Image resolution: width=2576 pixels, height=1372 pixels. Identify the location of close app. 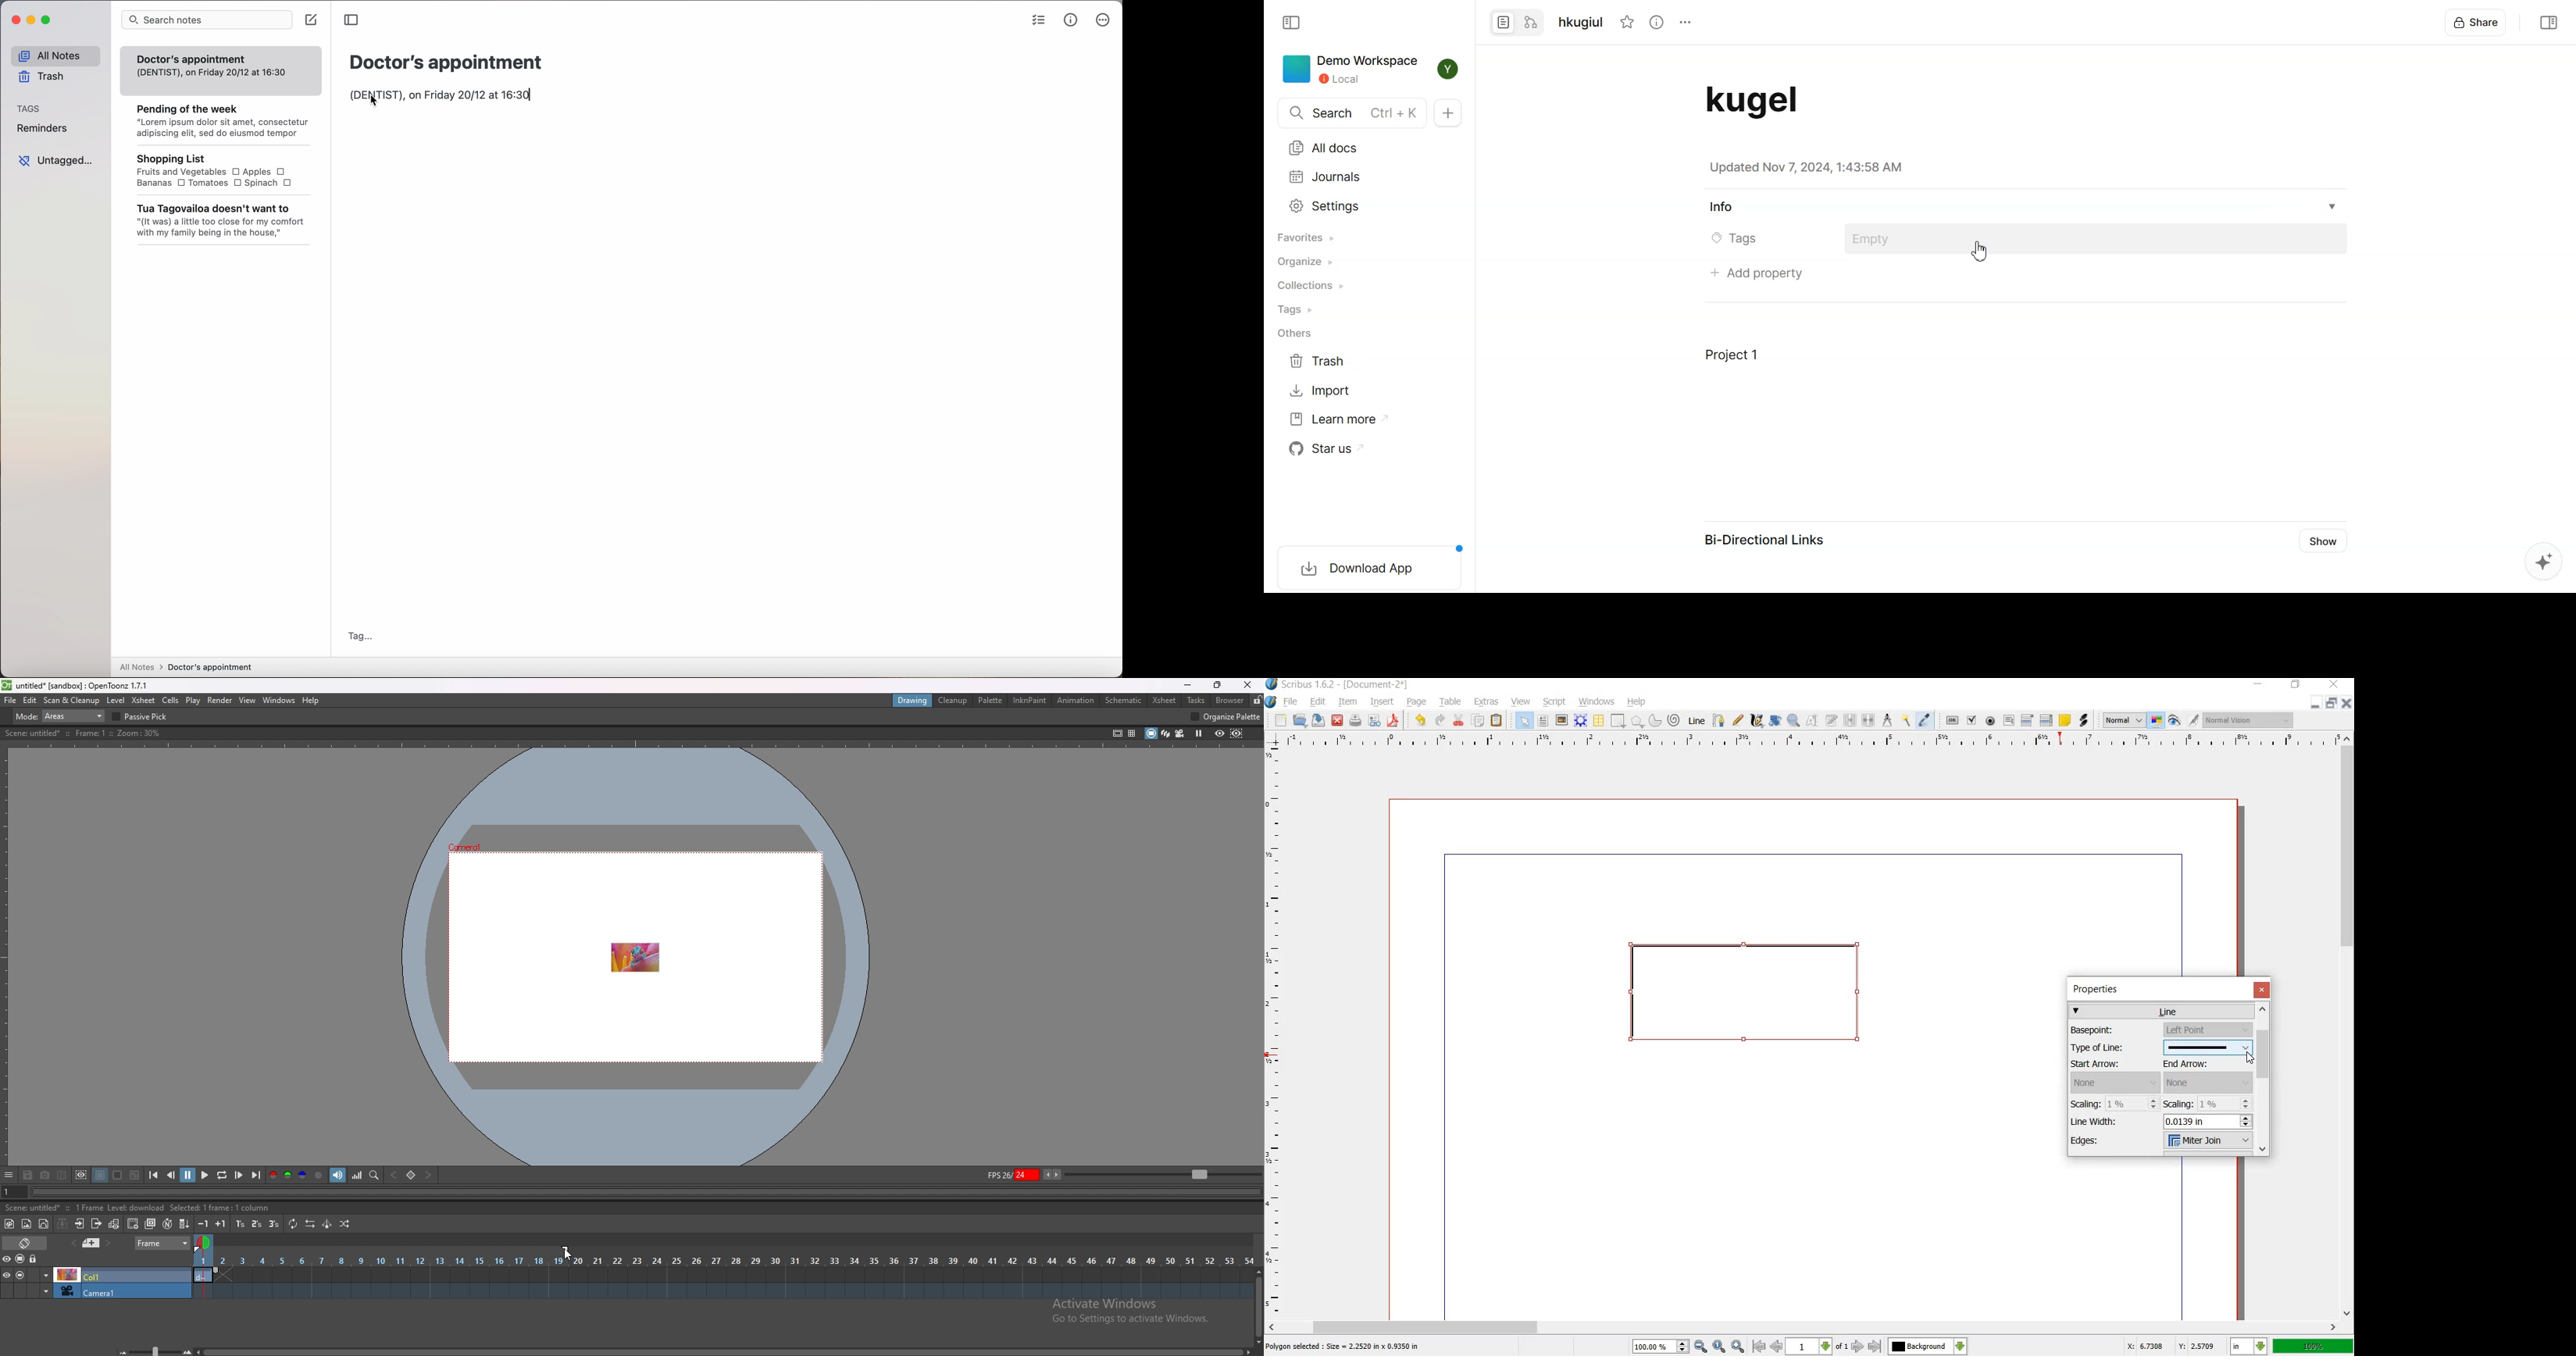
(15, 20).